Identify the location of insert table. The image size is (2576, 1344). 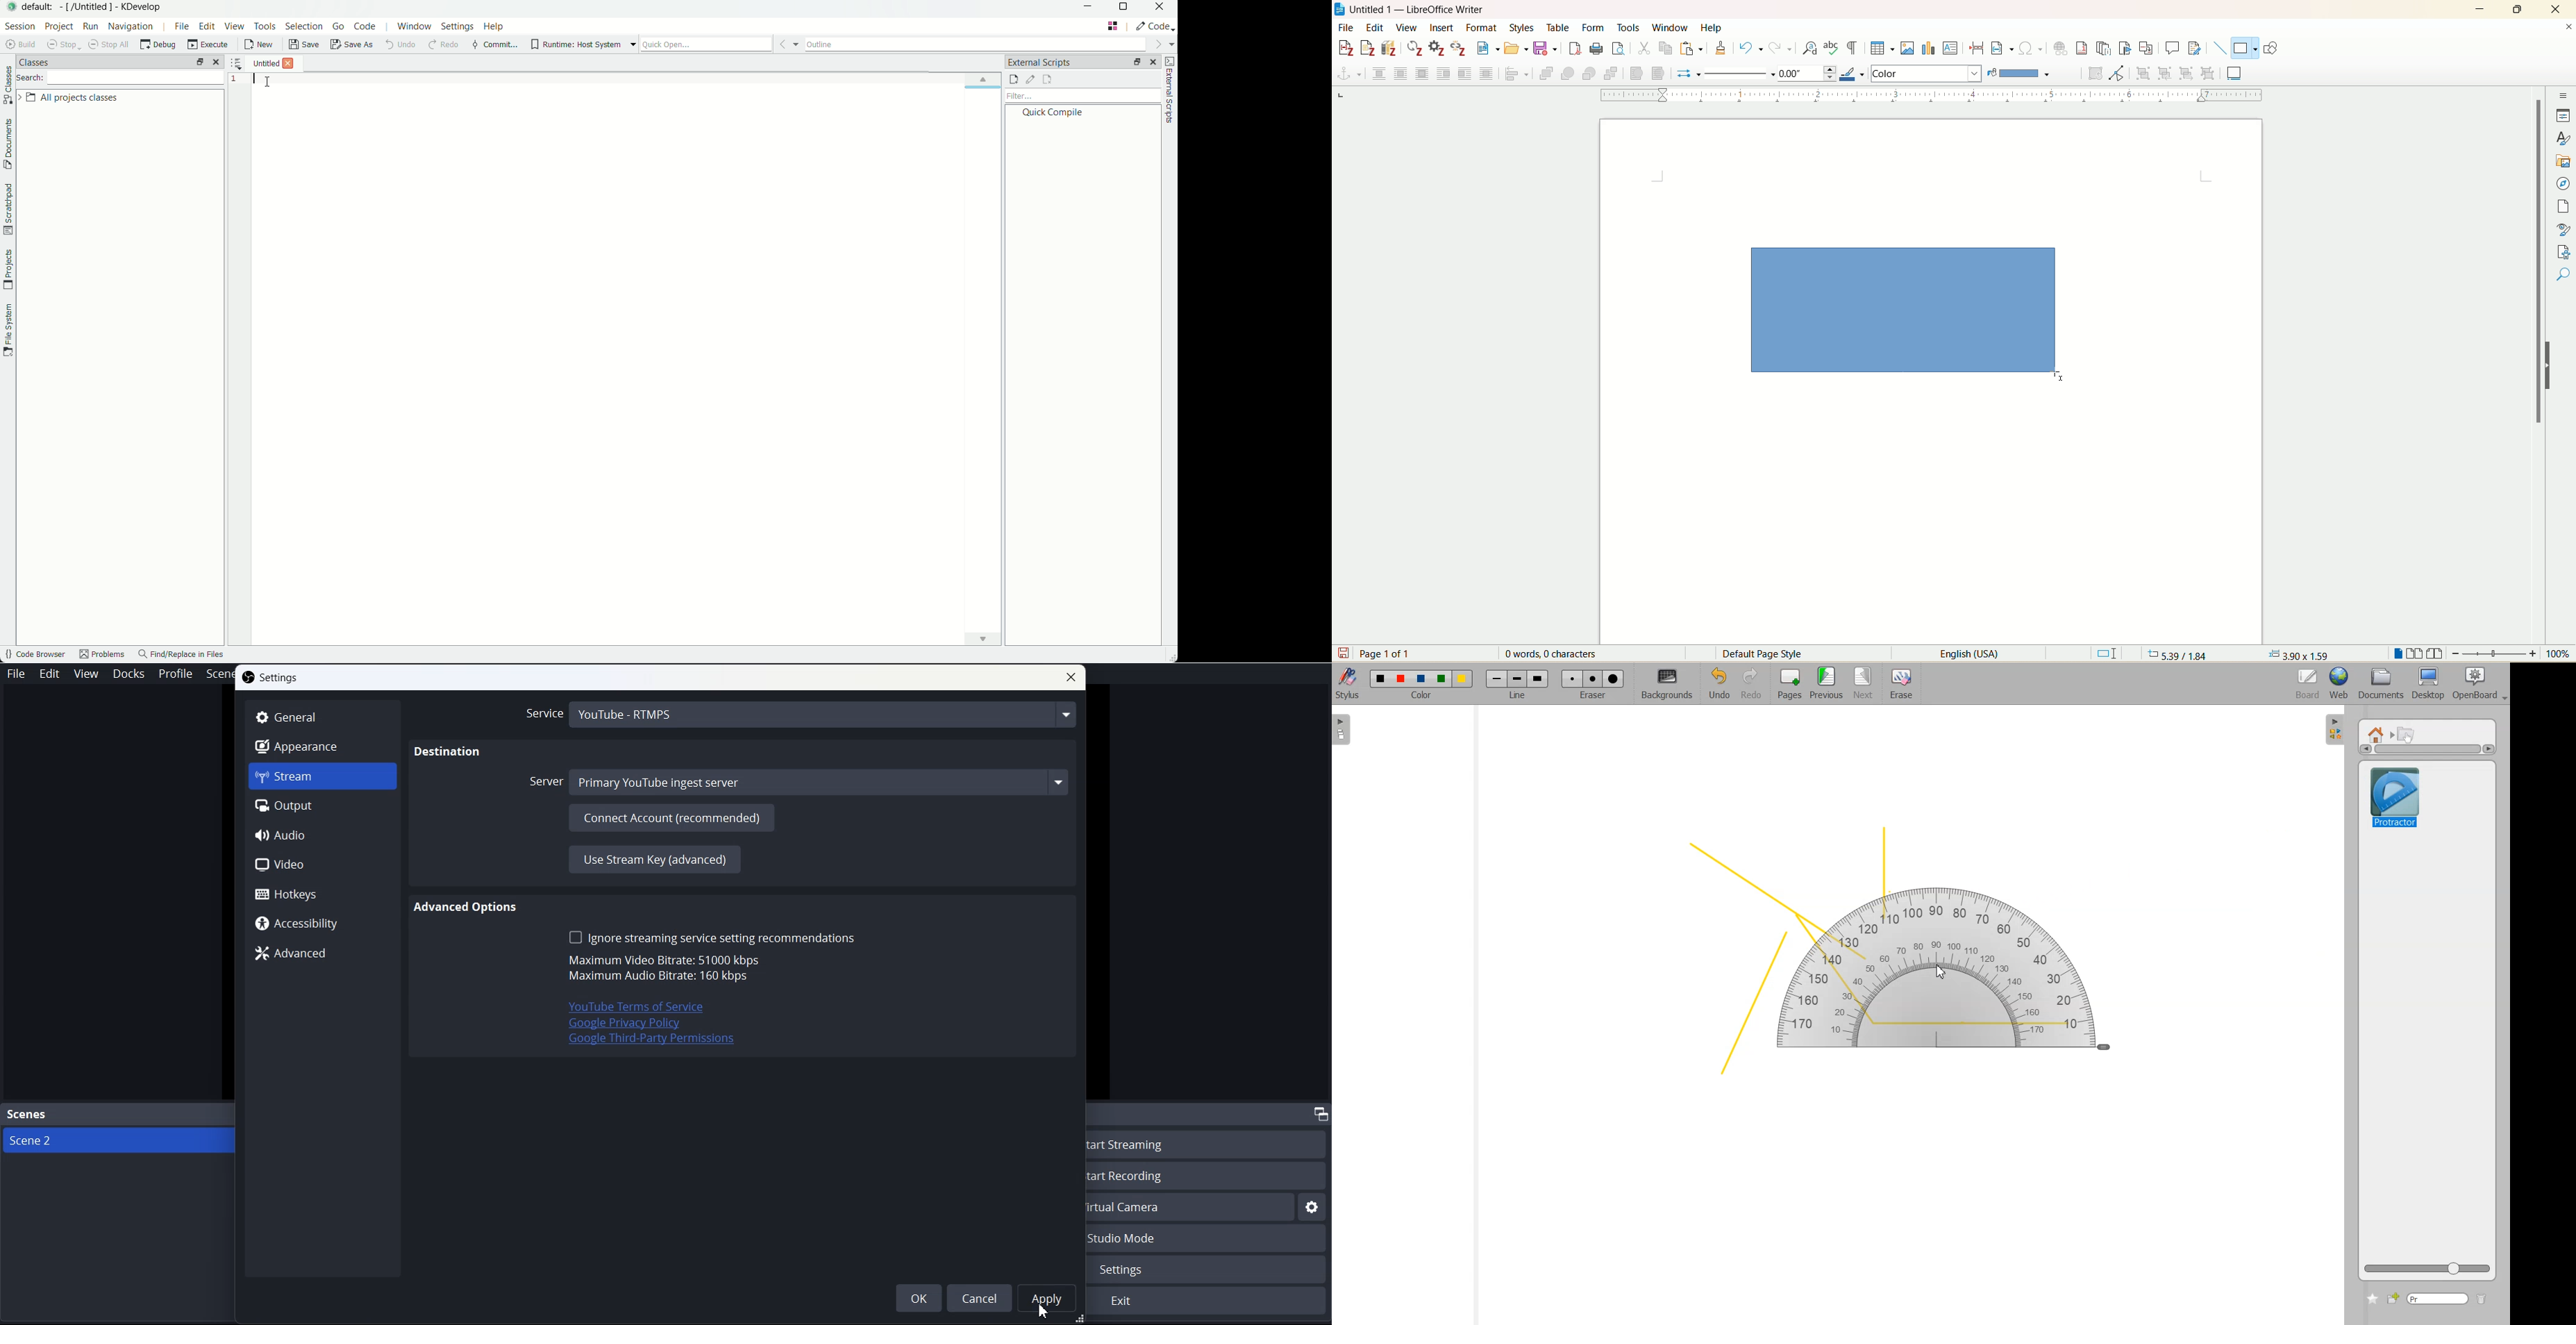
(1883, 47).